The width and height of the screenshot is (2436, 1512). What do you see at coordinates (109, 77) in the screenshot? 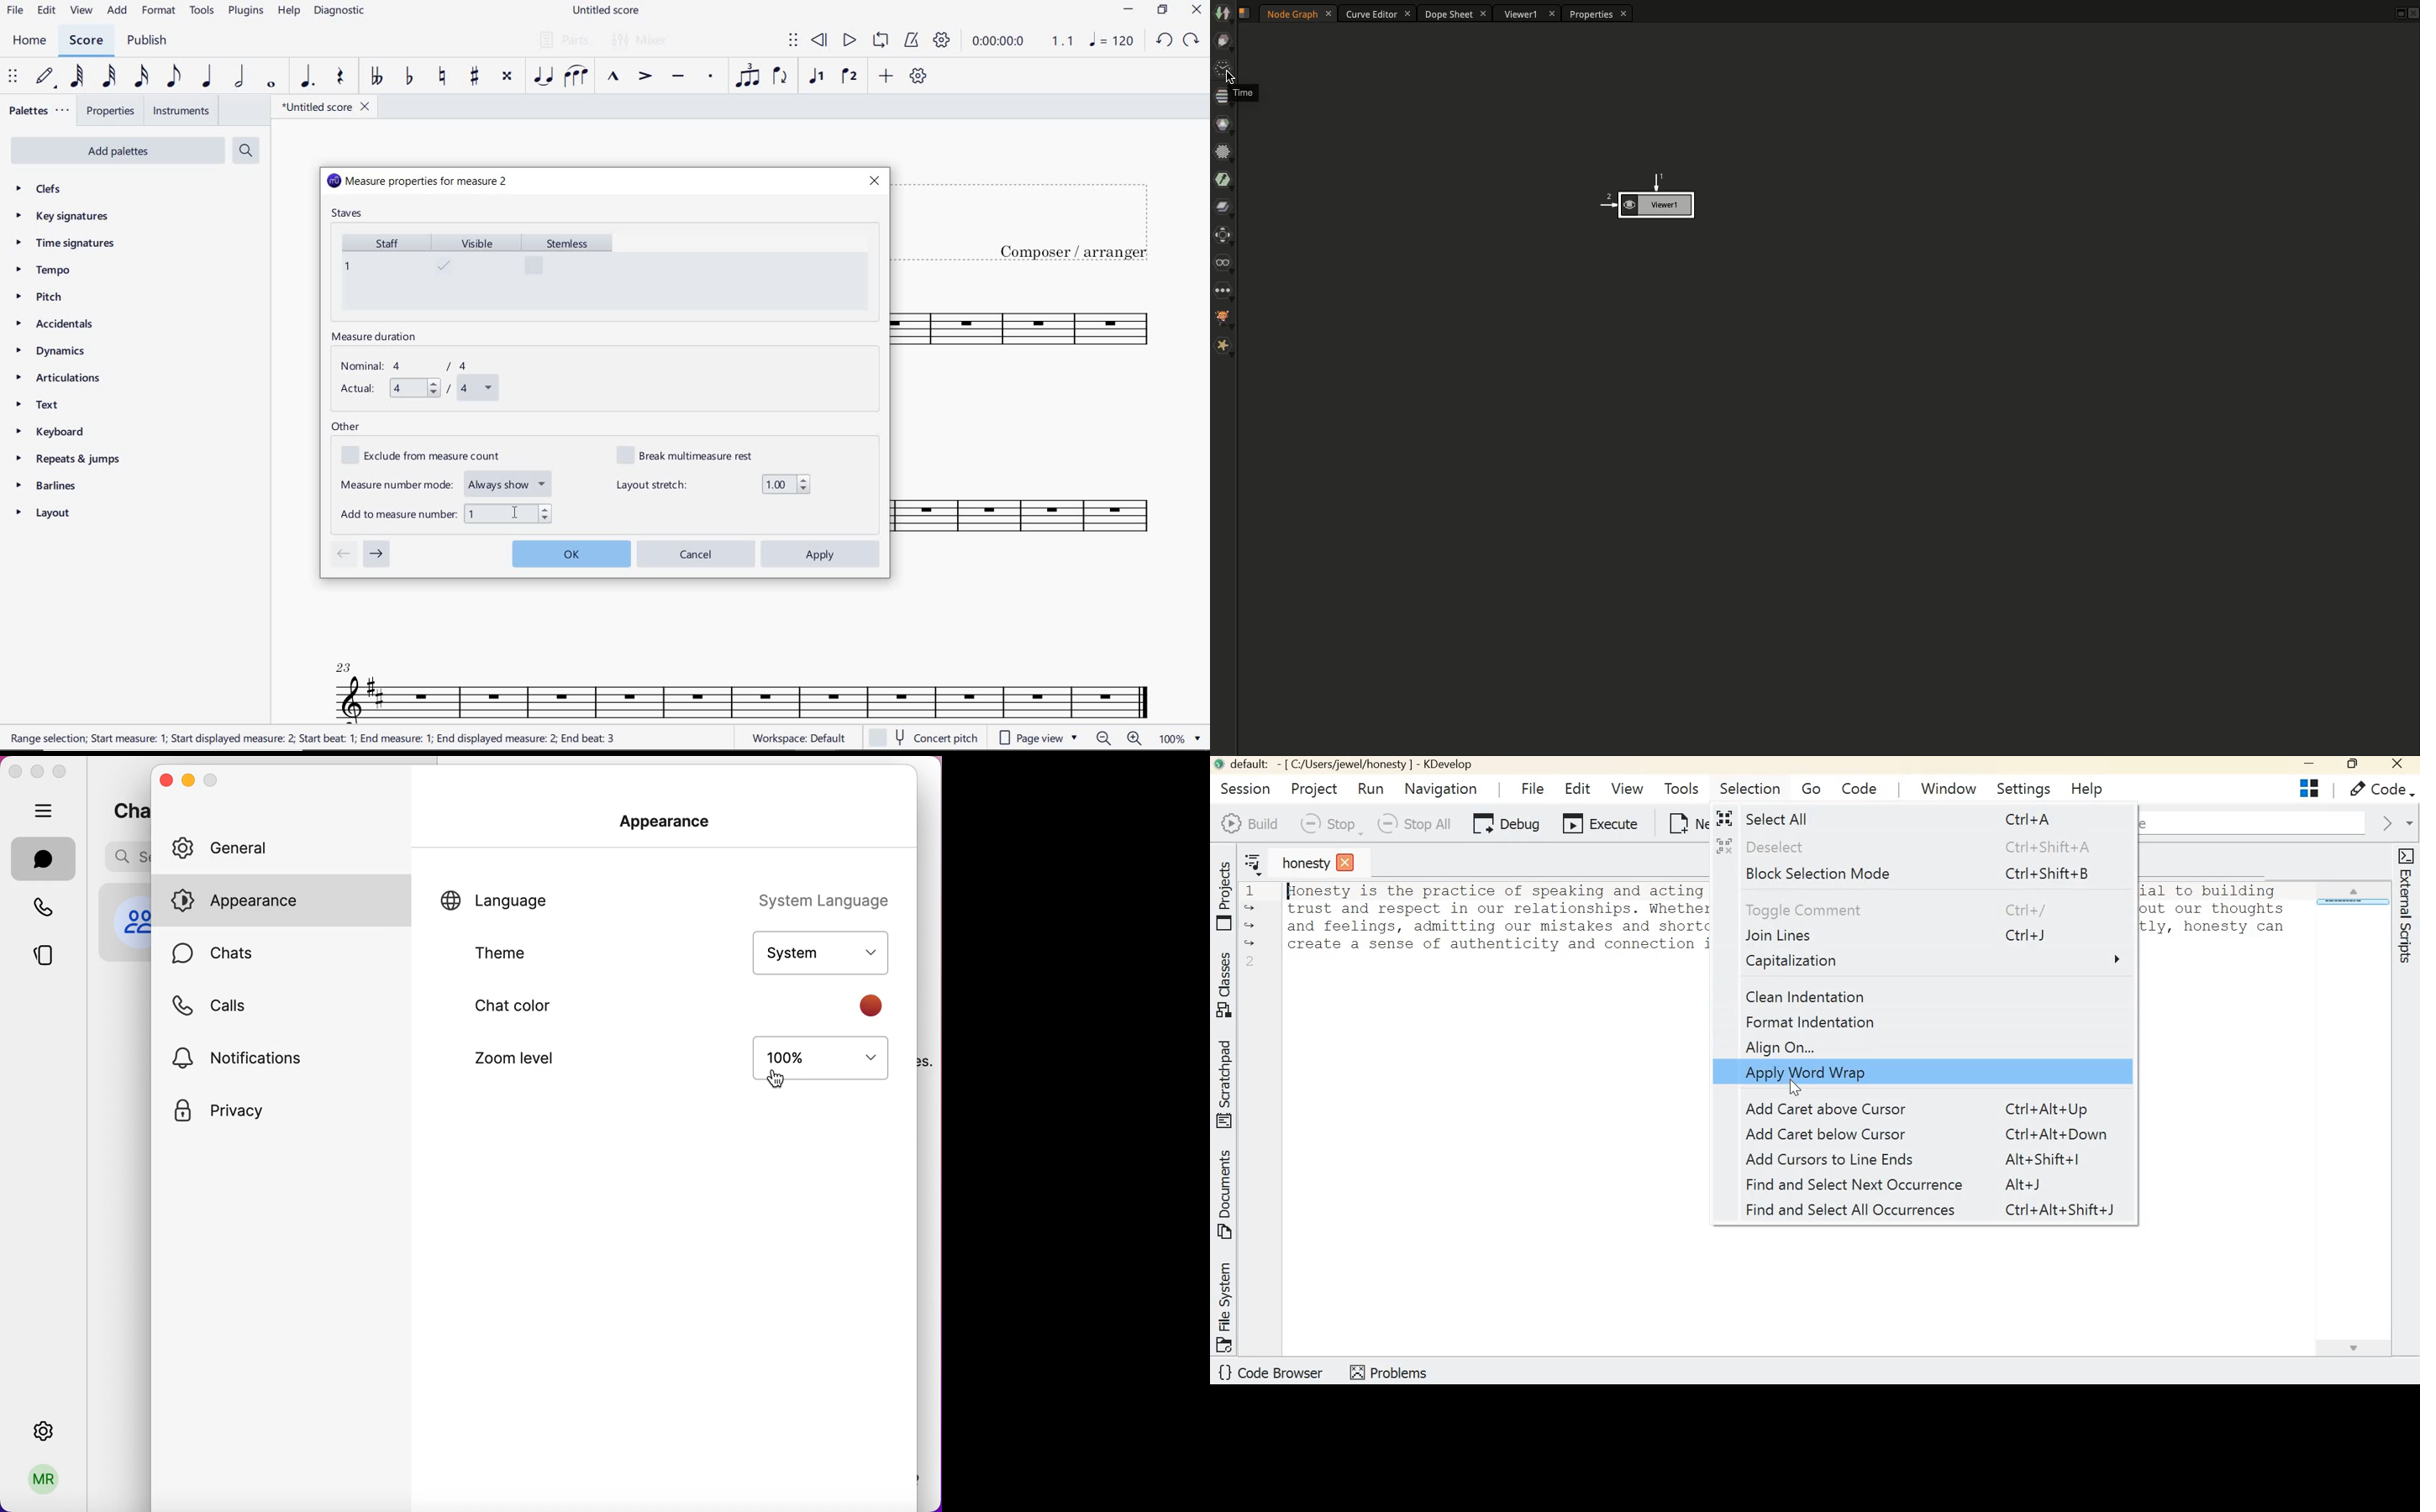
I see `32ND NOTE` at bounding box center [109, 77].